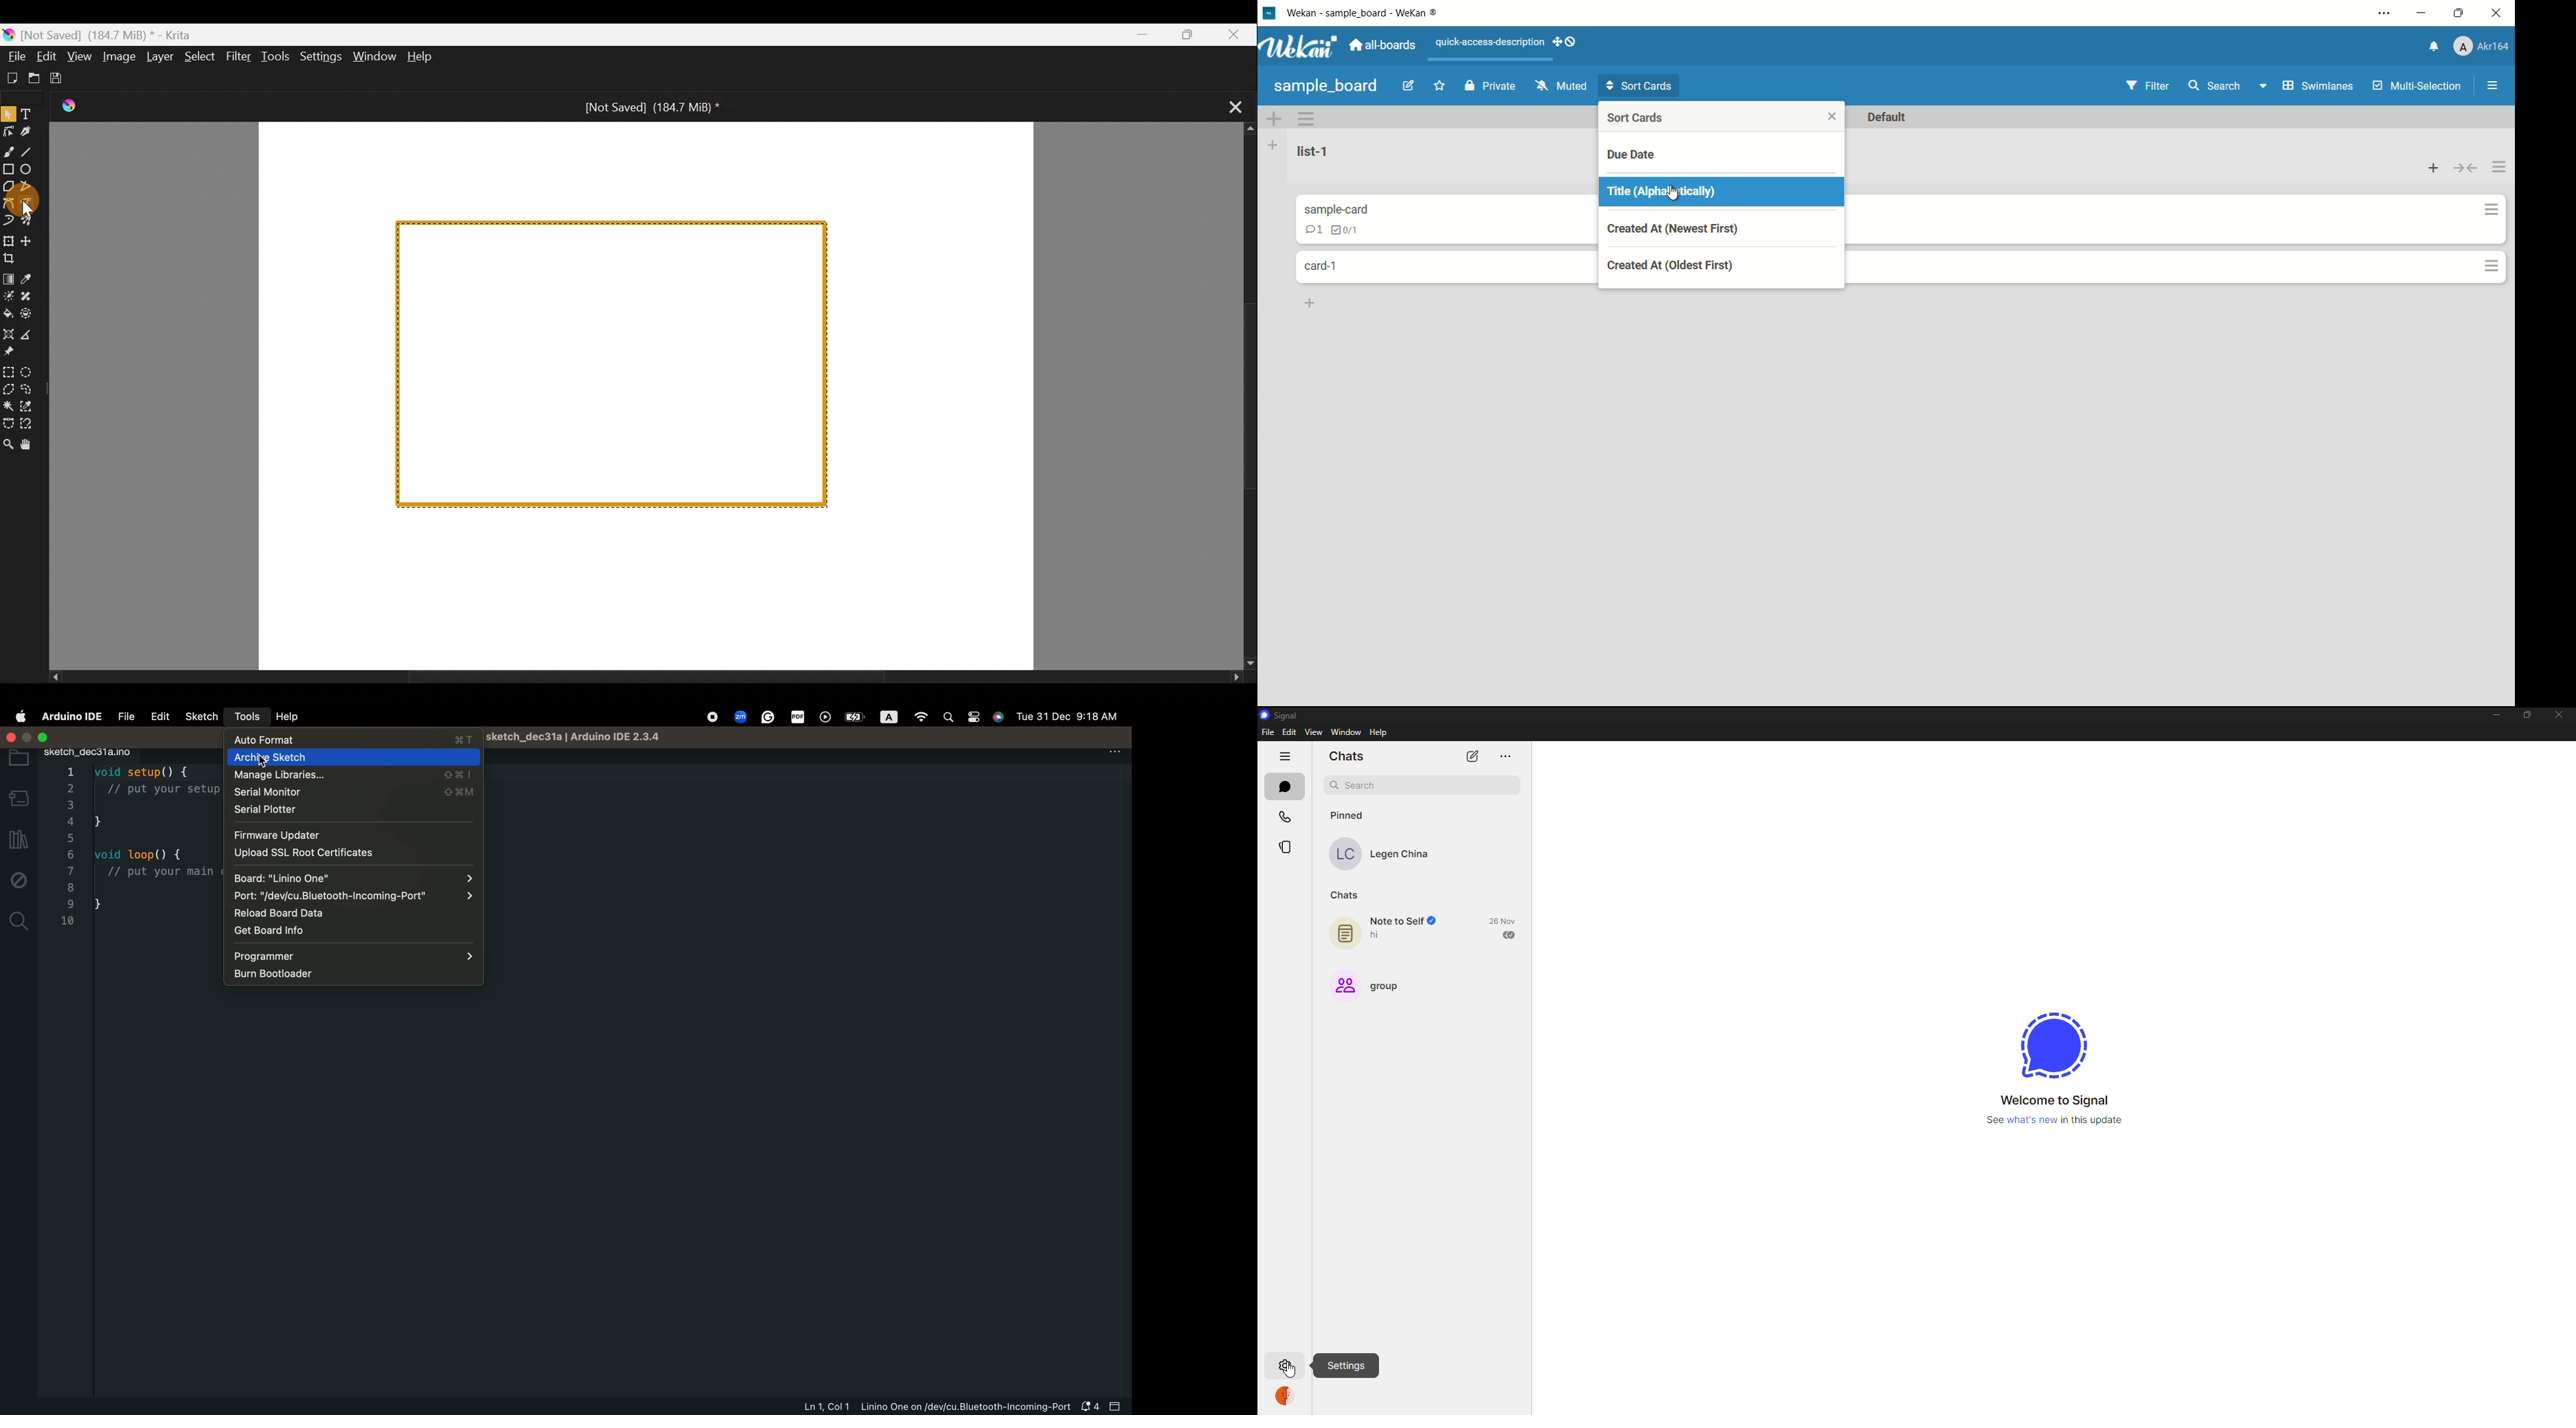  What do you see at coordinates (2306, 85) in the screenshot?
I see `swimlanes` at bounding box center [2306, 85].